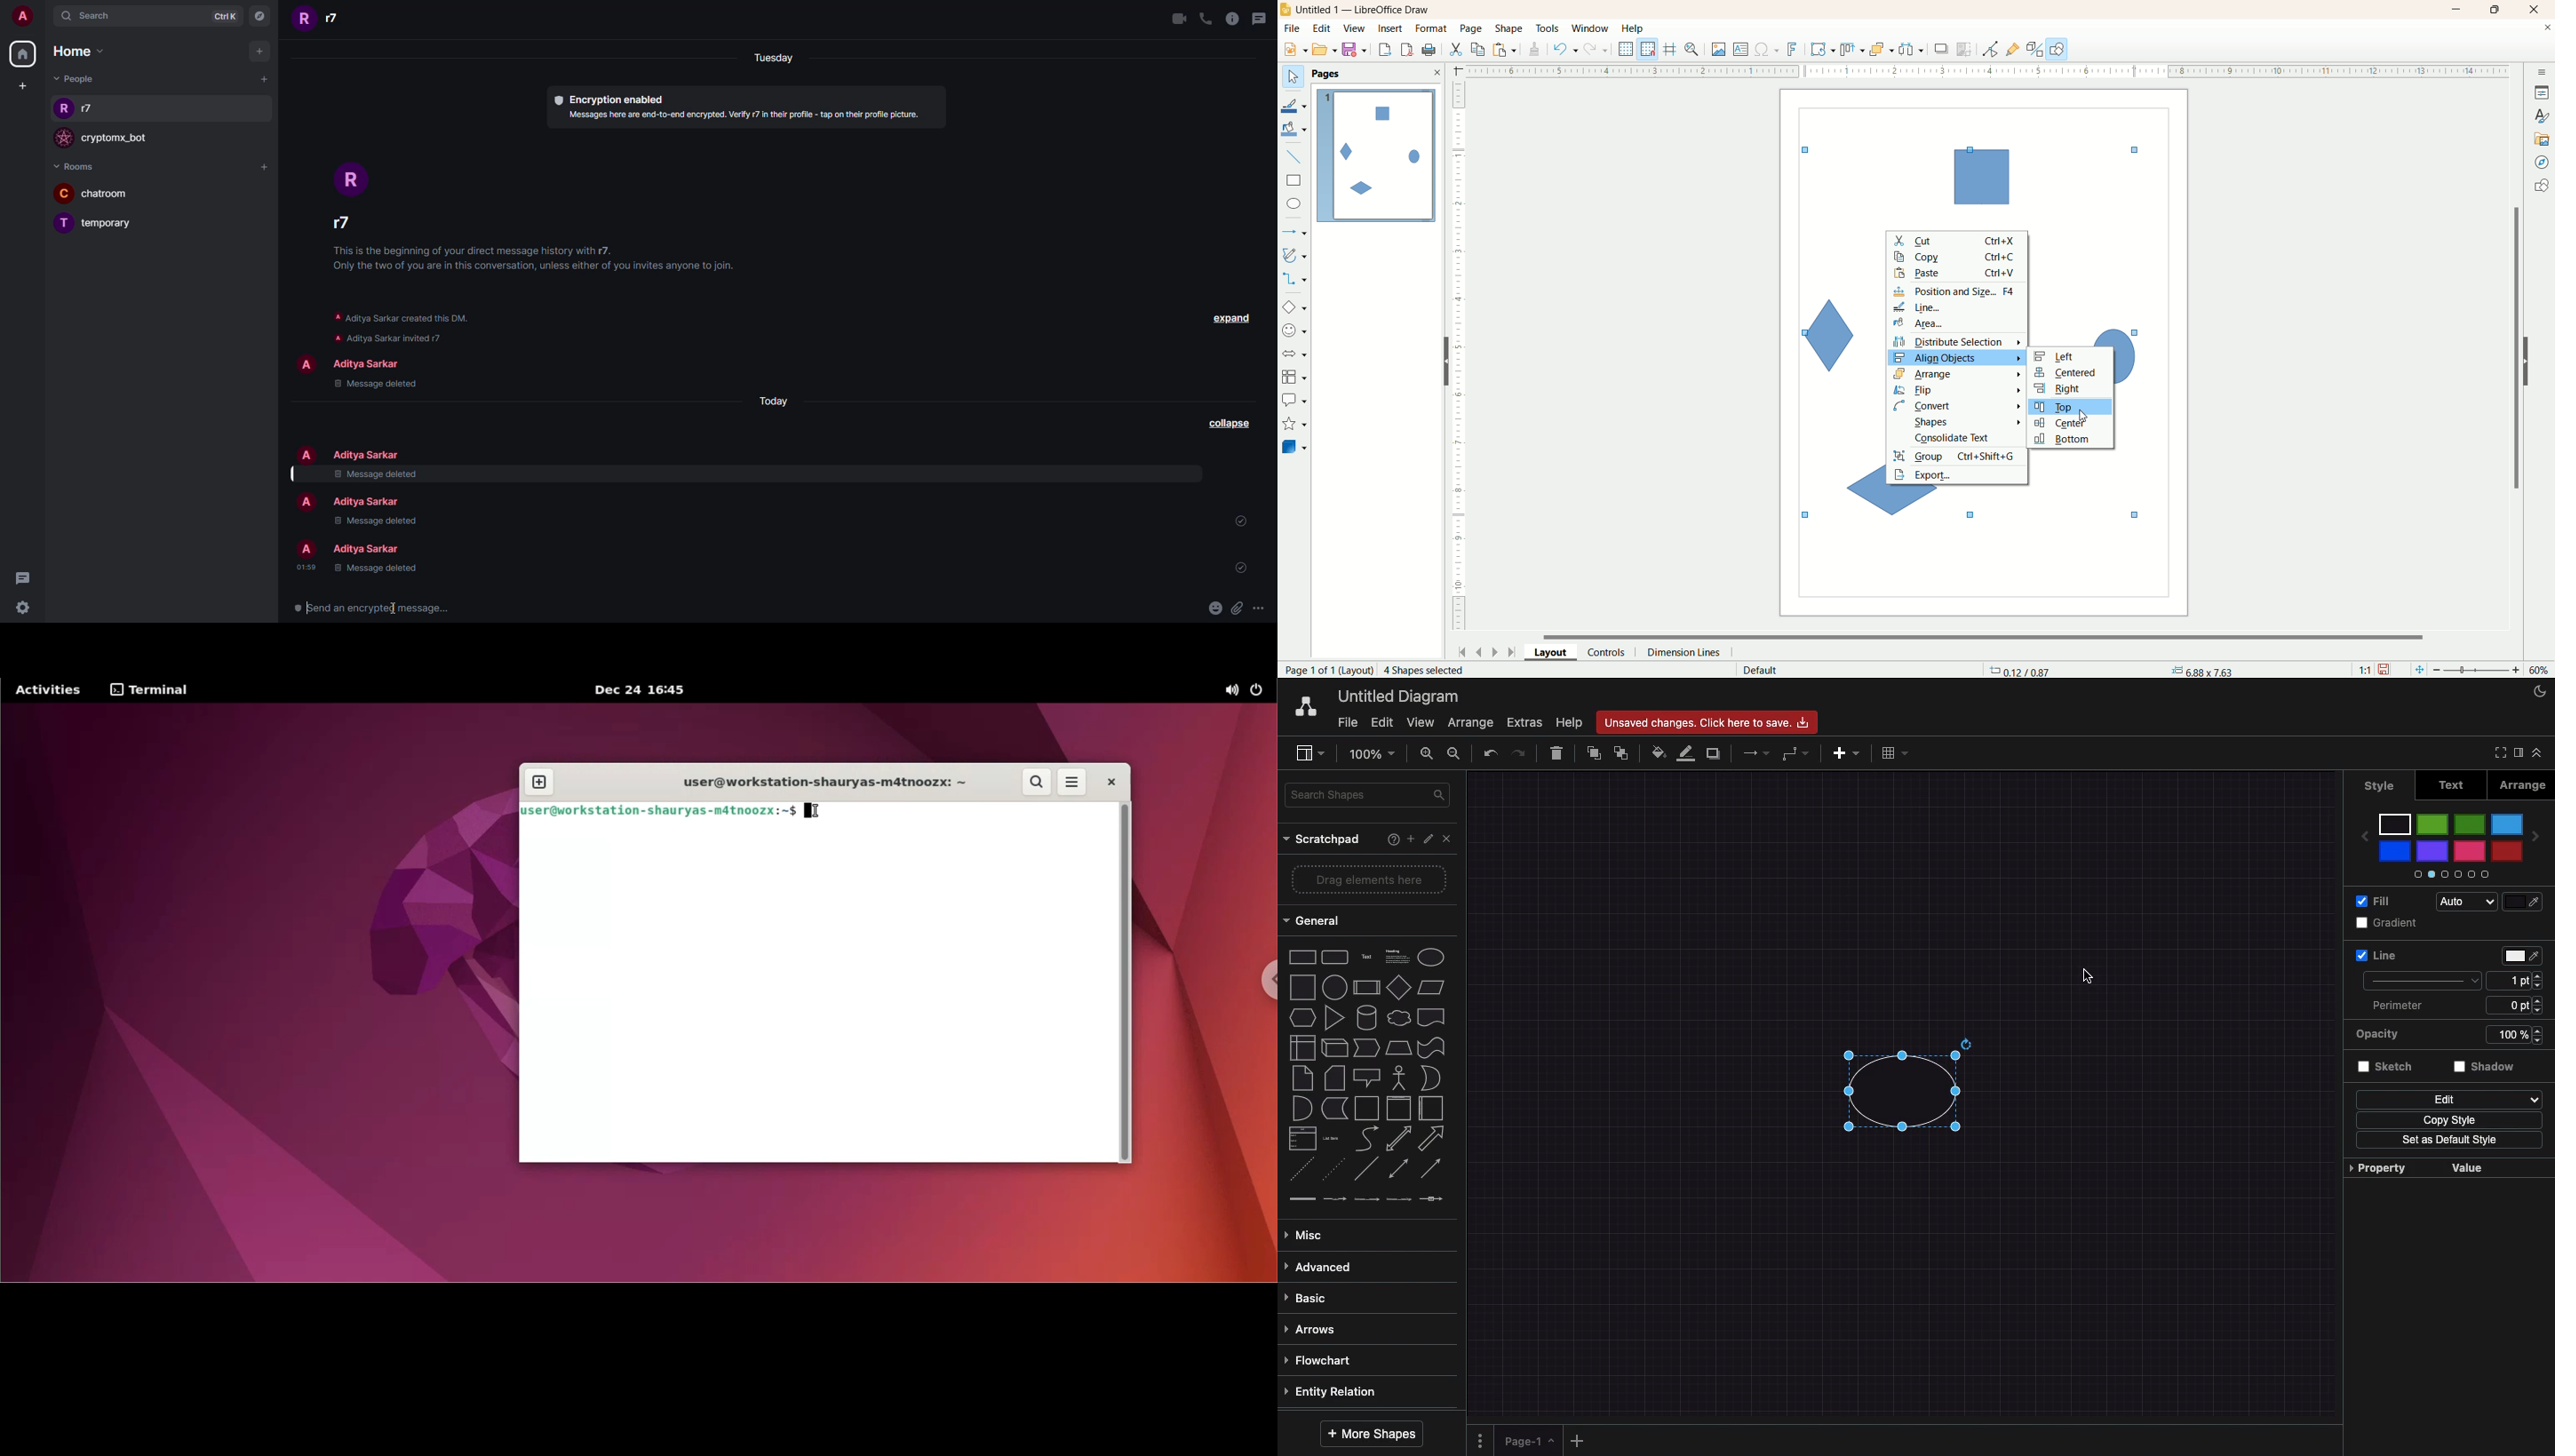 Image resolution: width=2576 pixels, height=1456 pixels. What do you see at coordinates (609, 97) in the screenshot?
I see `encryption enabled` at bounding box center [609, 97].